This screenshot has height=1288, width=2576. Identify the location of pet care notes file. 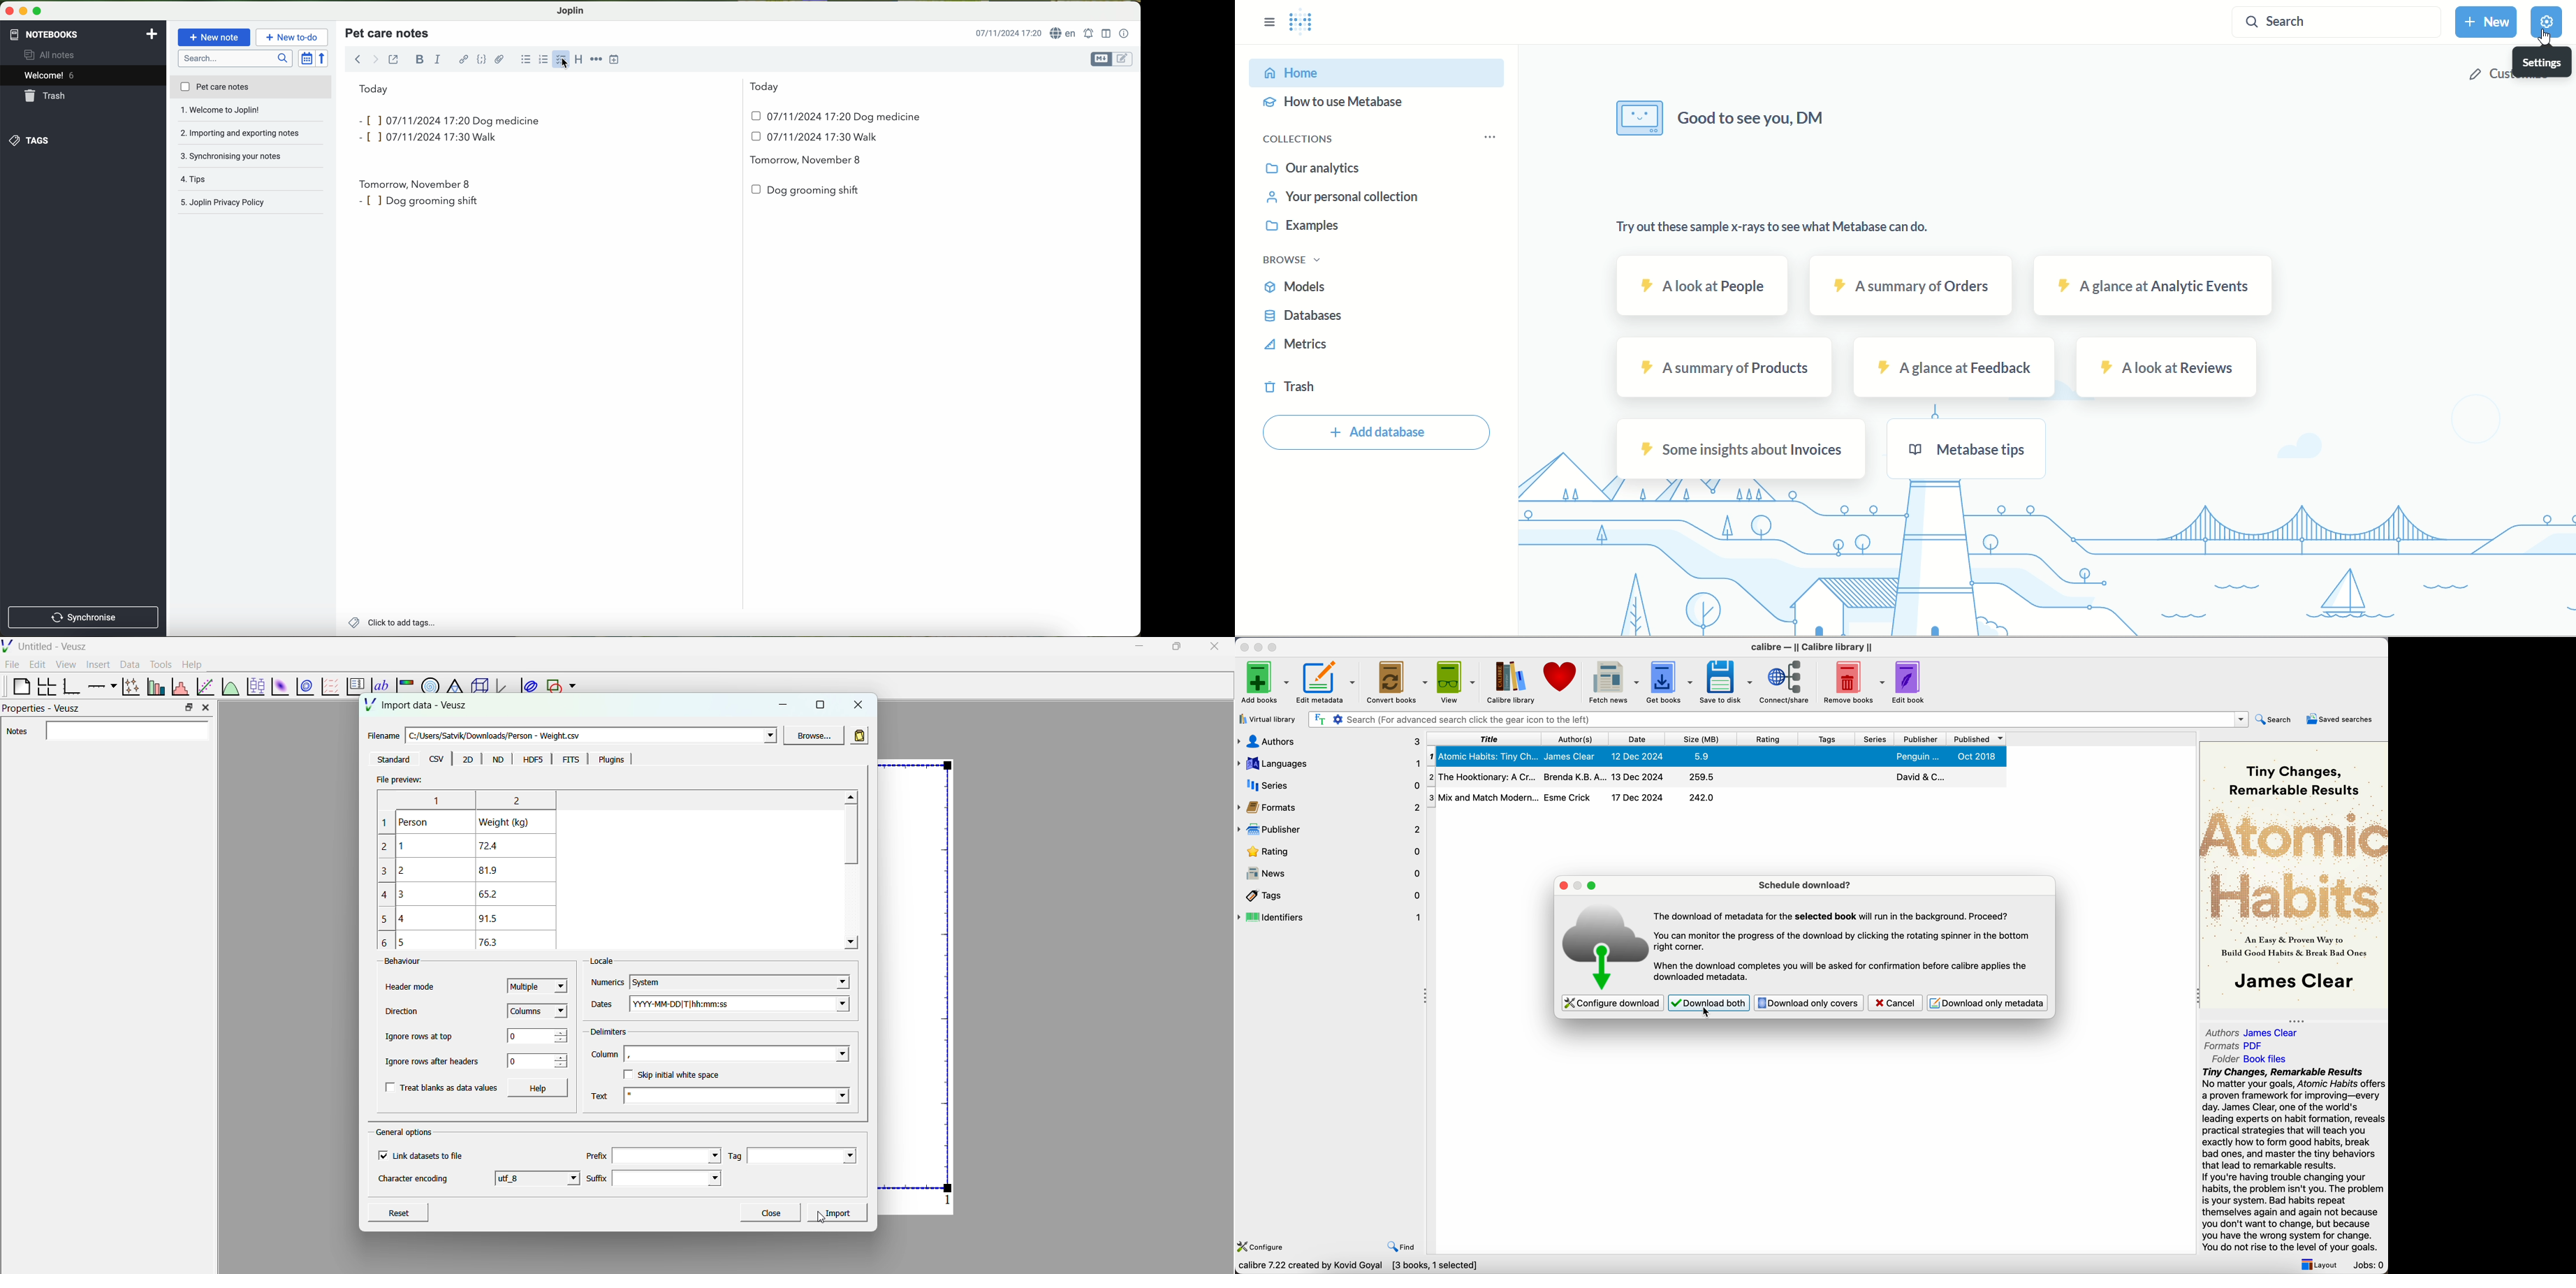
(250, 88).